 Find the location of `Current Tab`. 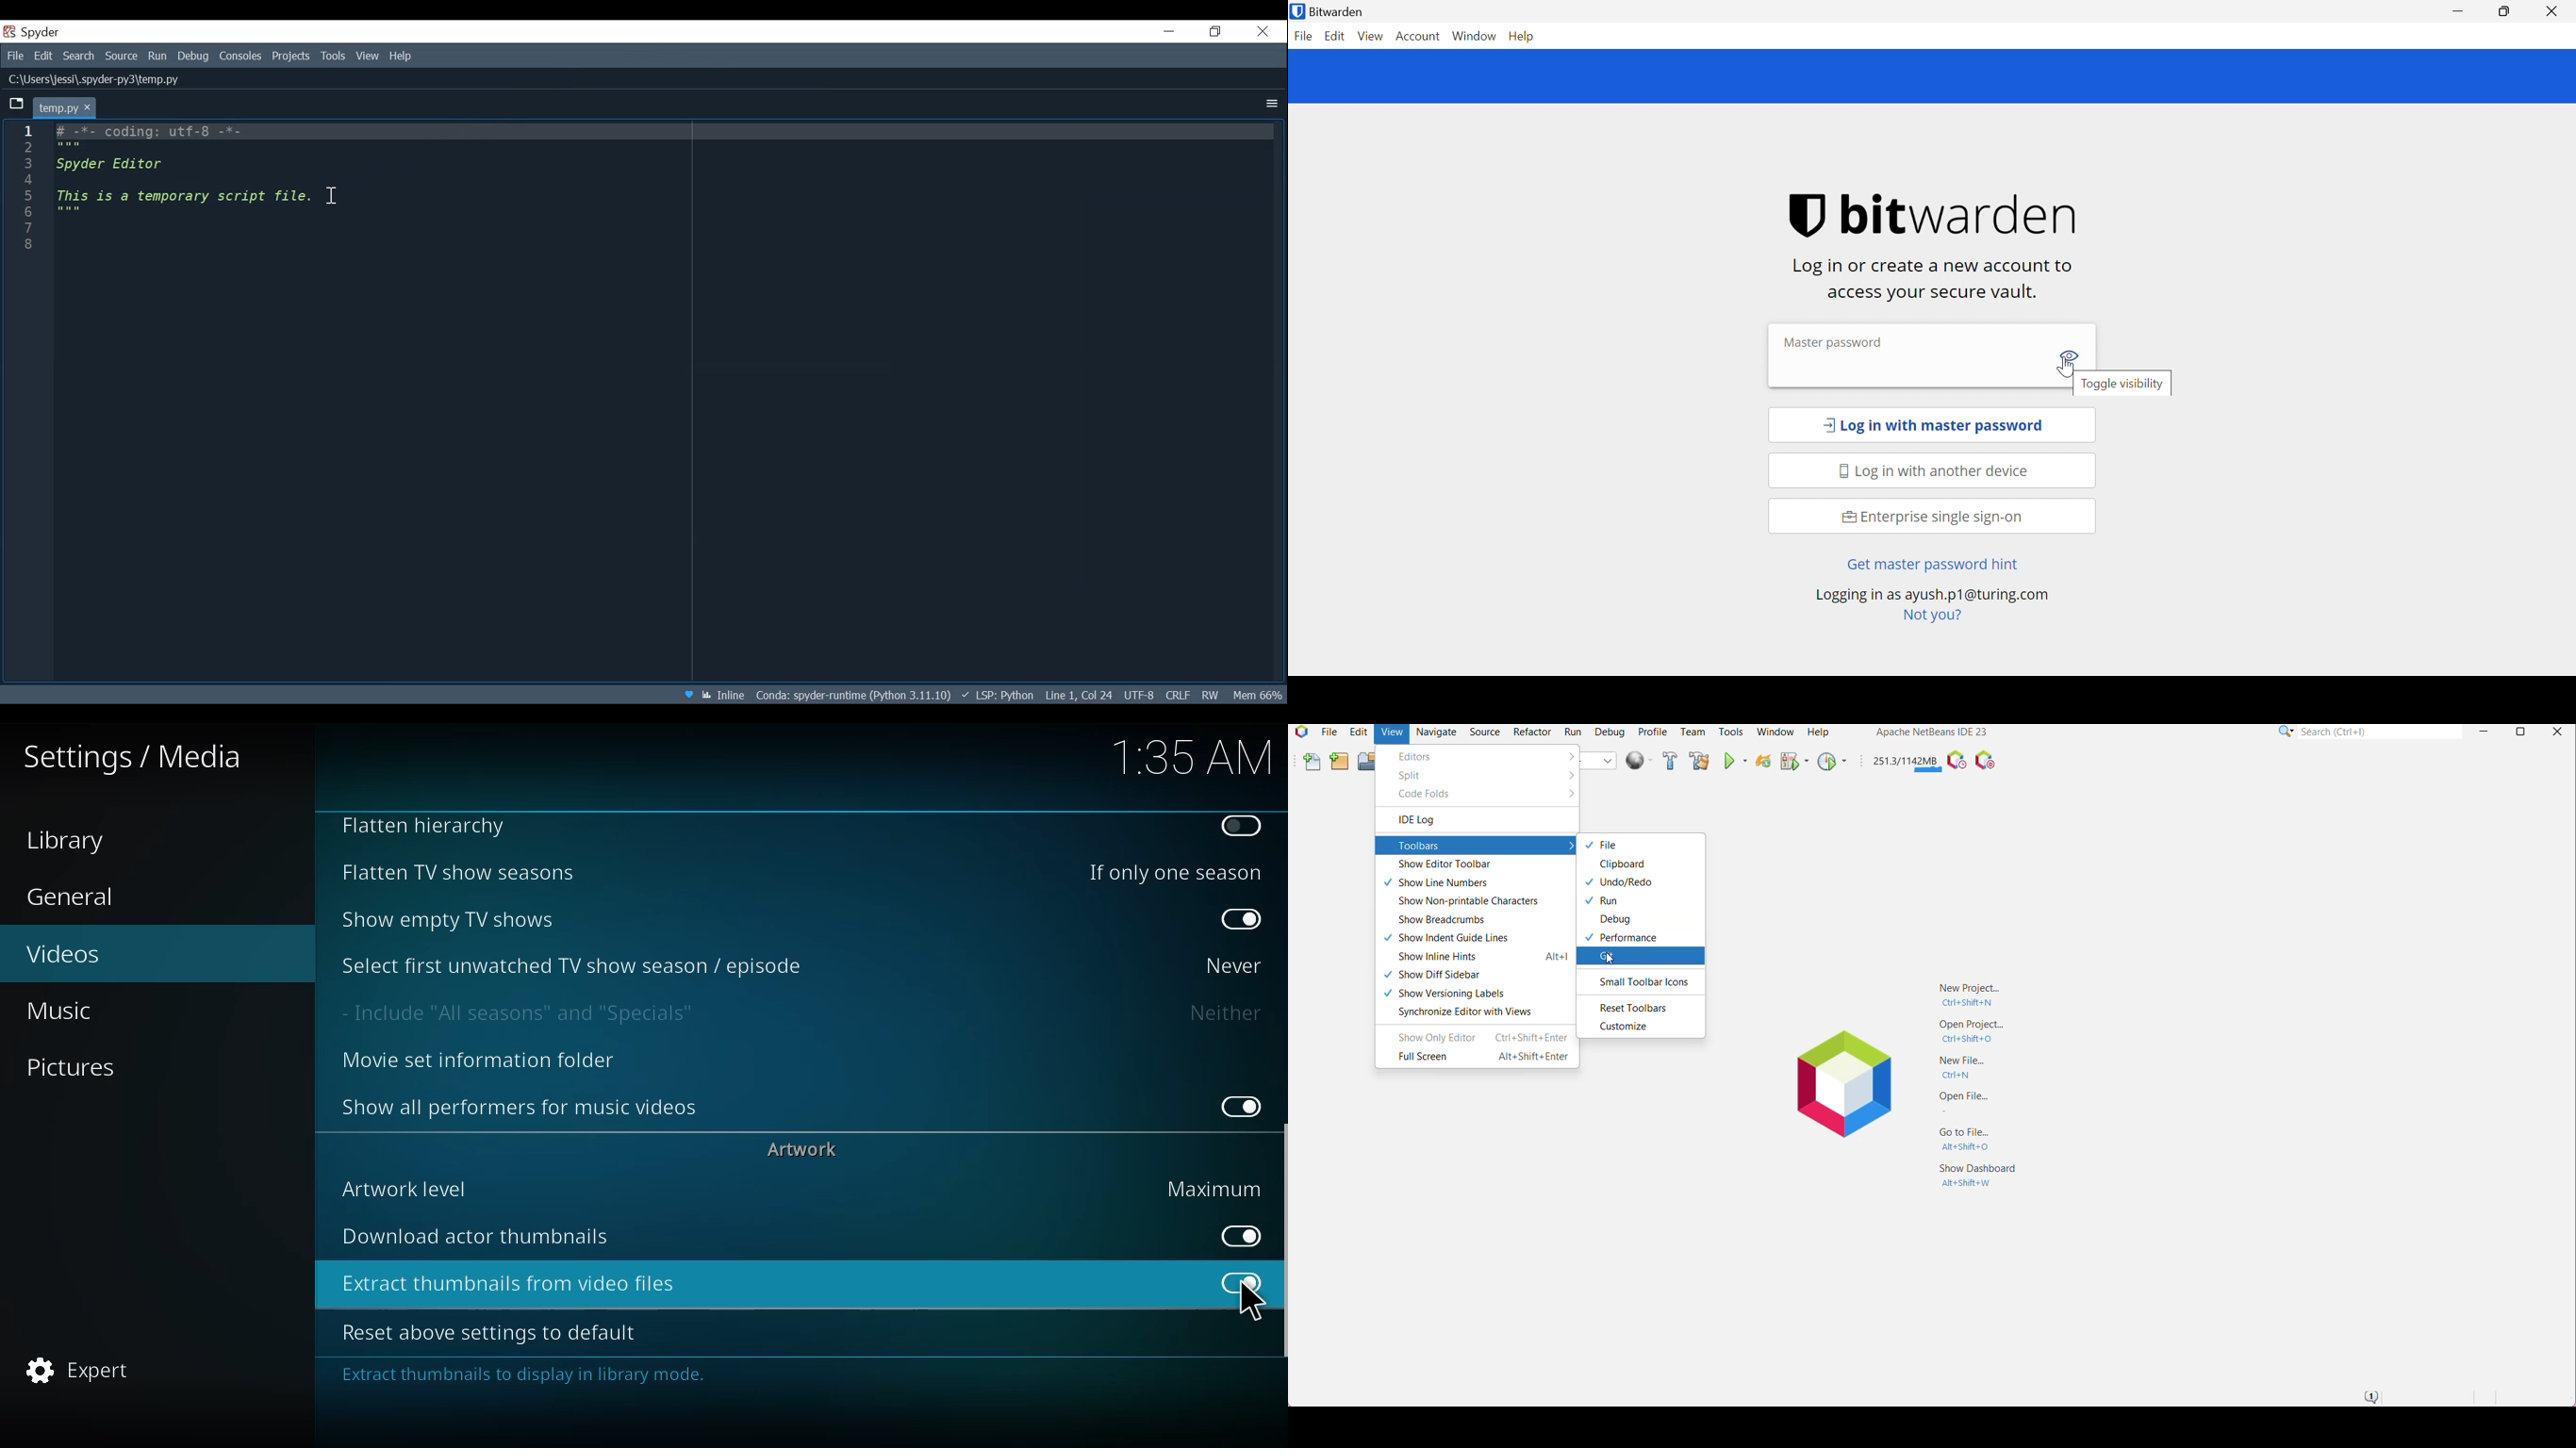

Current Tab is located at coordinates (66, 107).